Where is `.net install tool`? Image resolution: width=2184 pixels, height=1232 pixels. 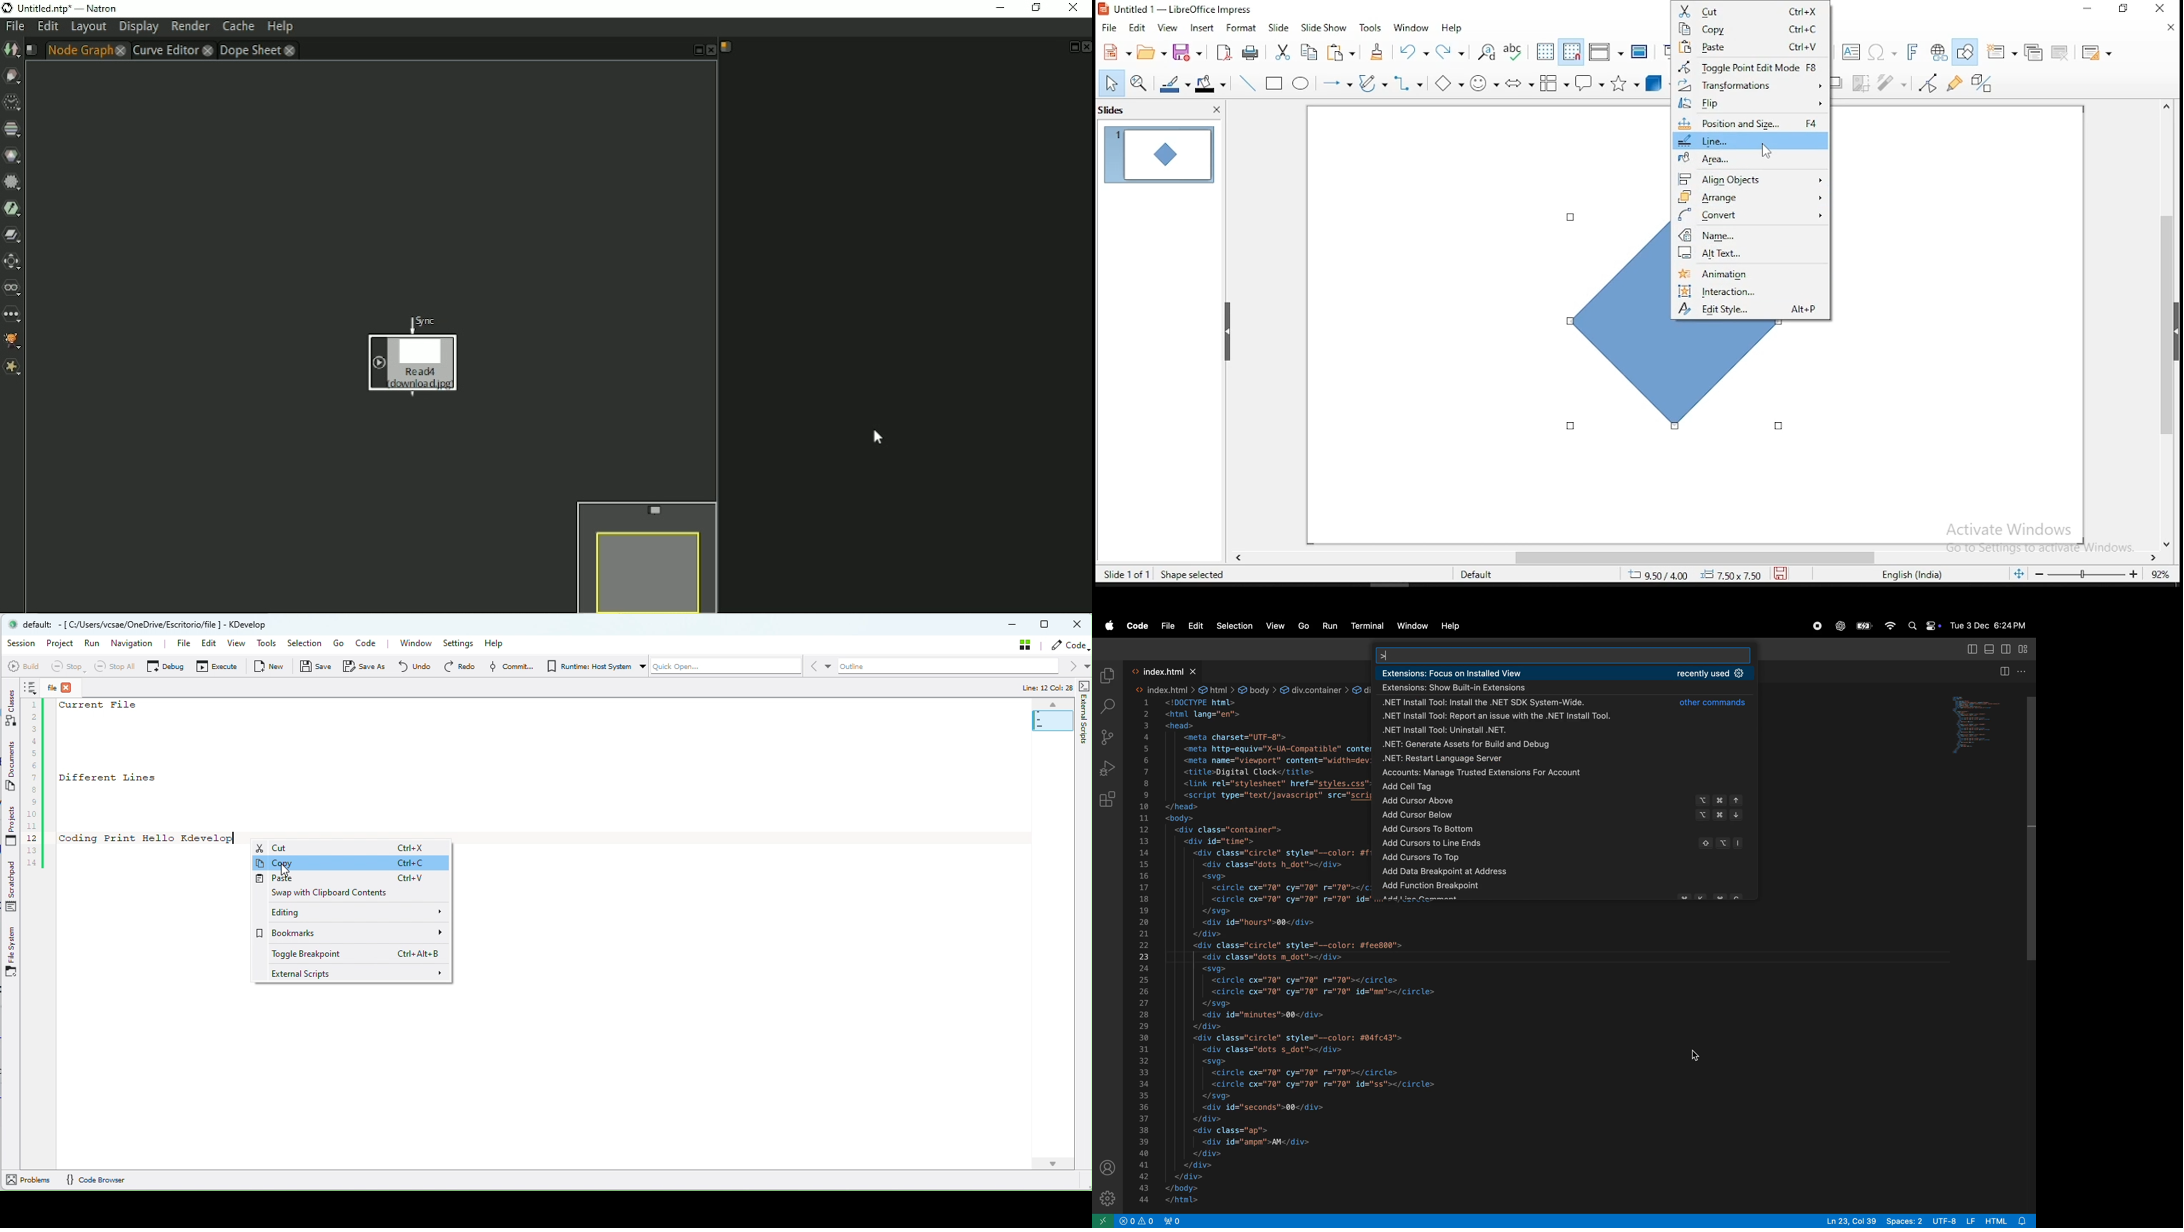
.net install tool is located at coordinates (1567, 730).